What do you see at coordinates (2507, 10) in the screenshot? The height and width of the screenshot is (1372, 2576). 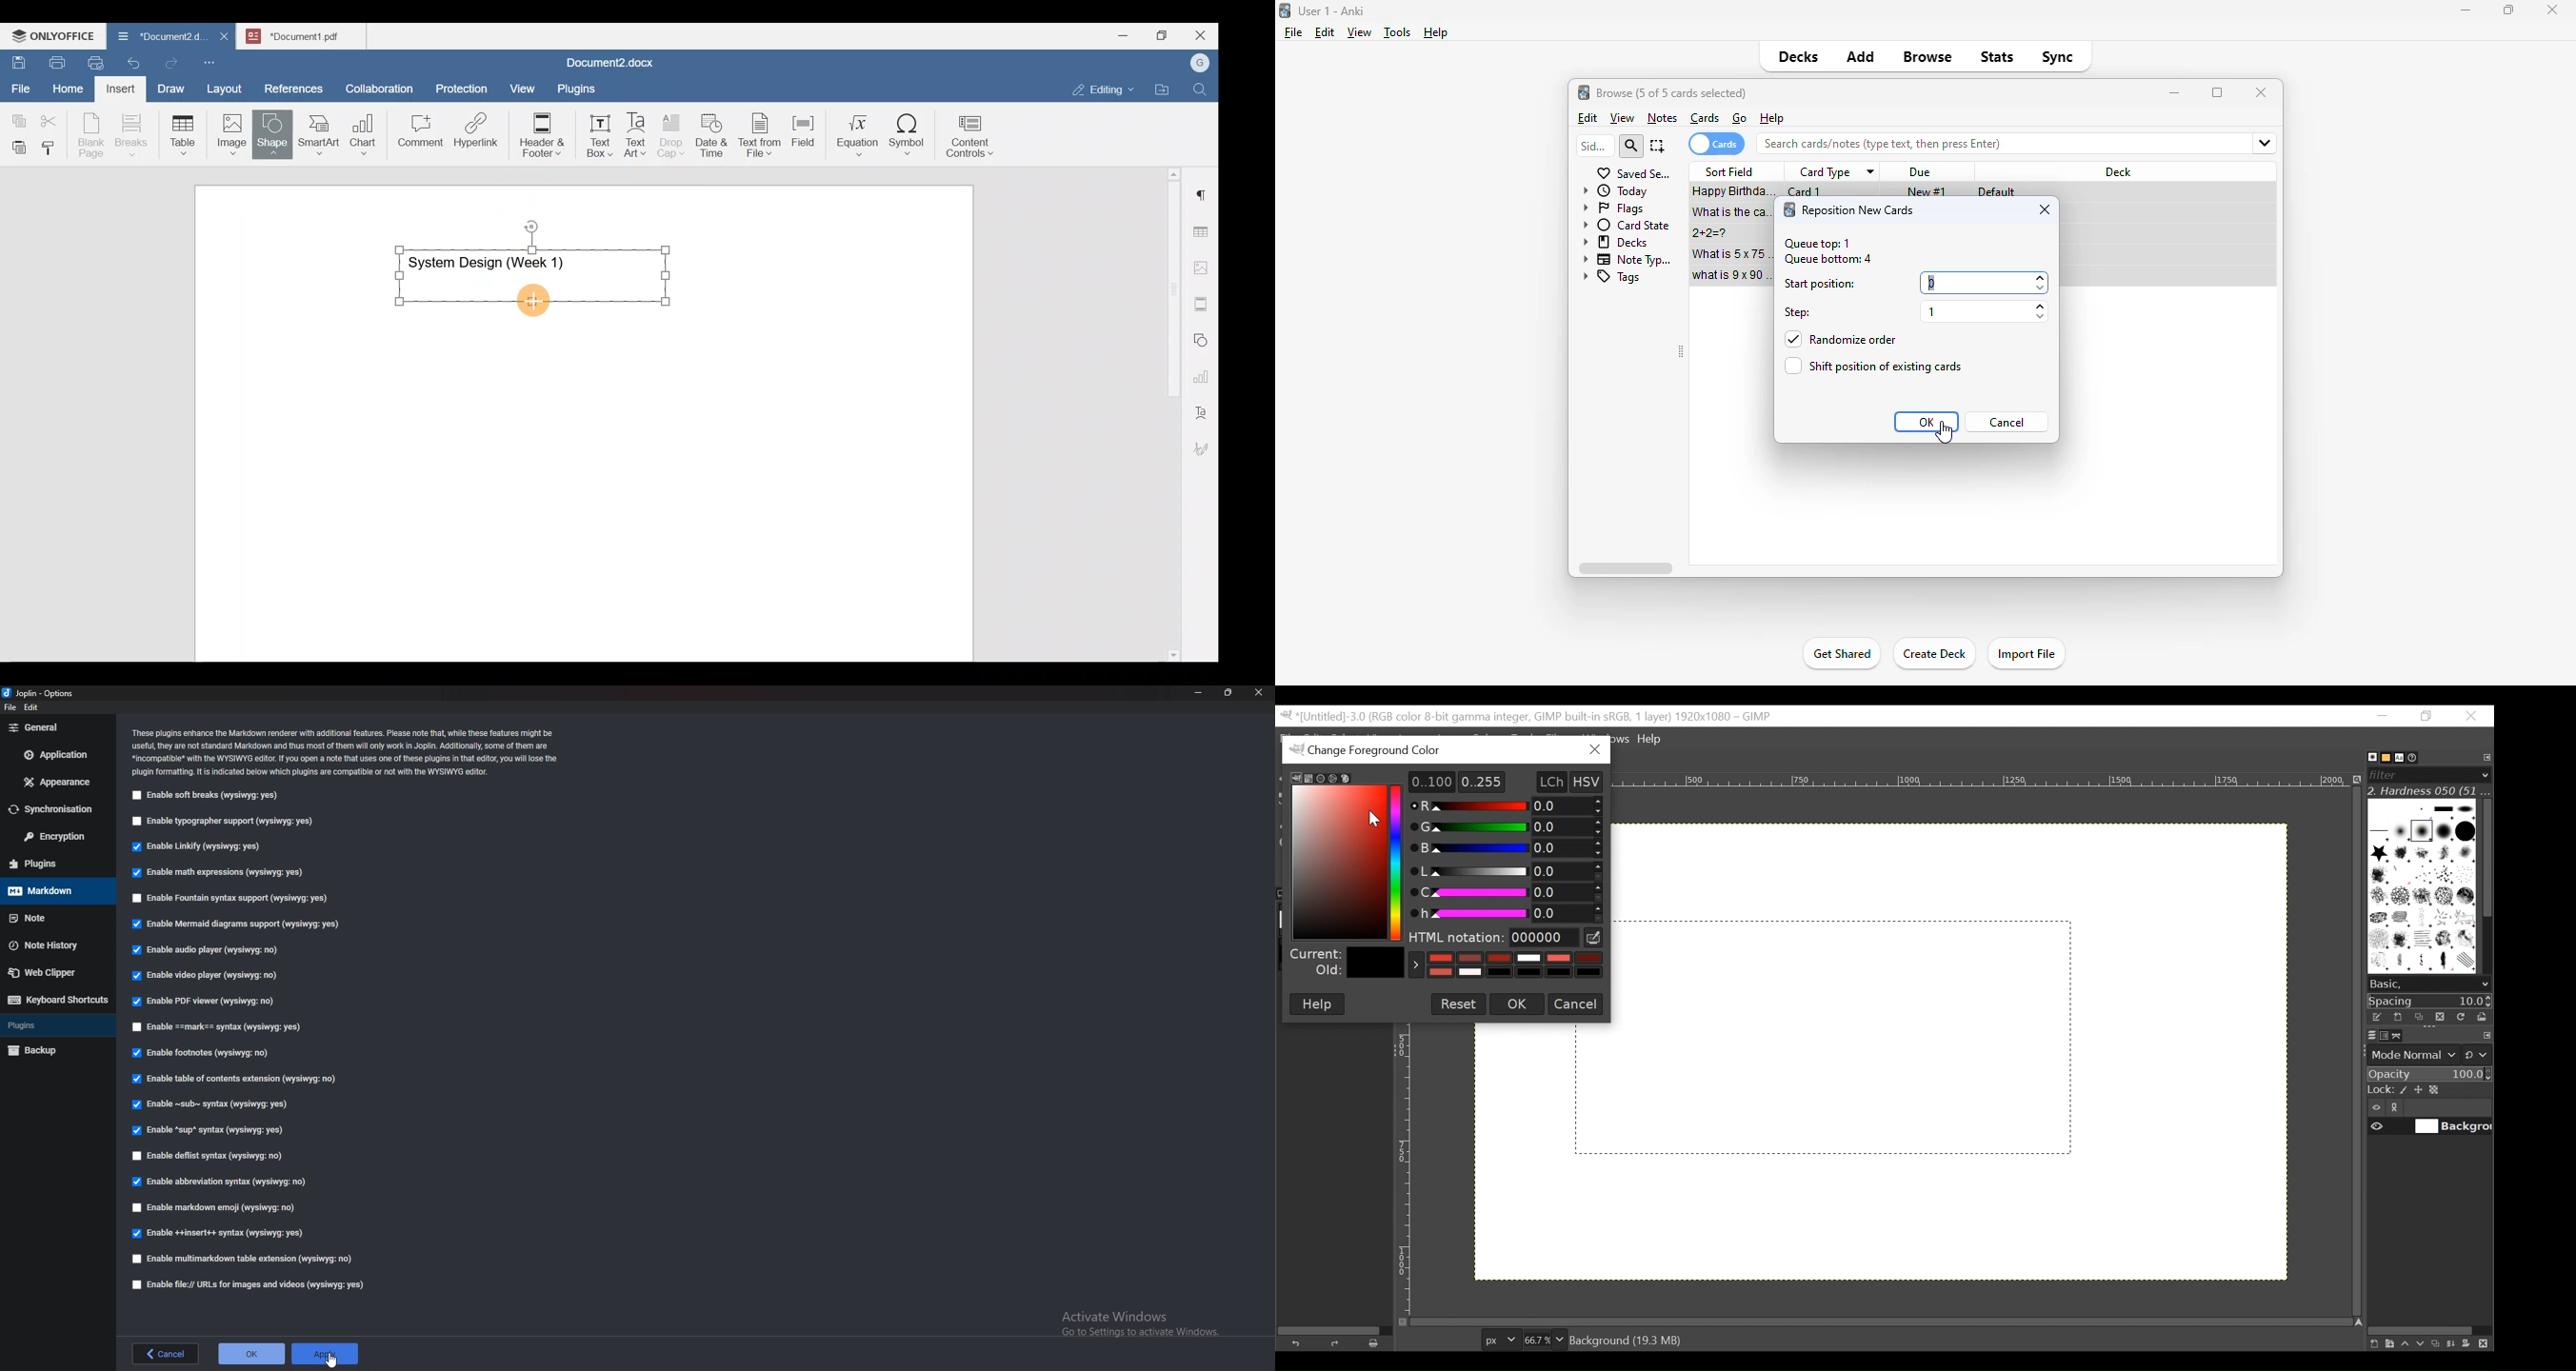 I see `maximize` at bounding box center [2507, 10].